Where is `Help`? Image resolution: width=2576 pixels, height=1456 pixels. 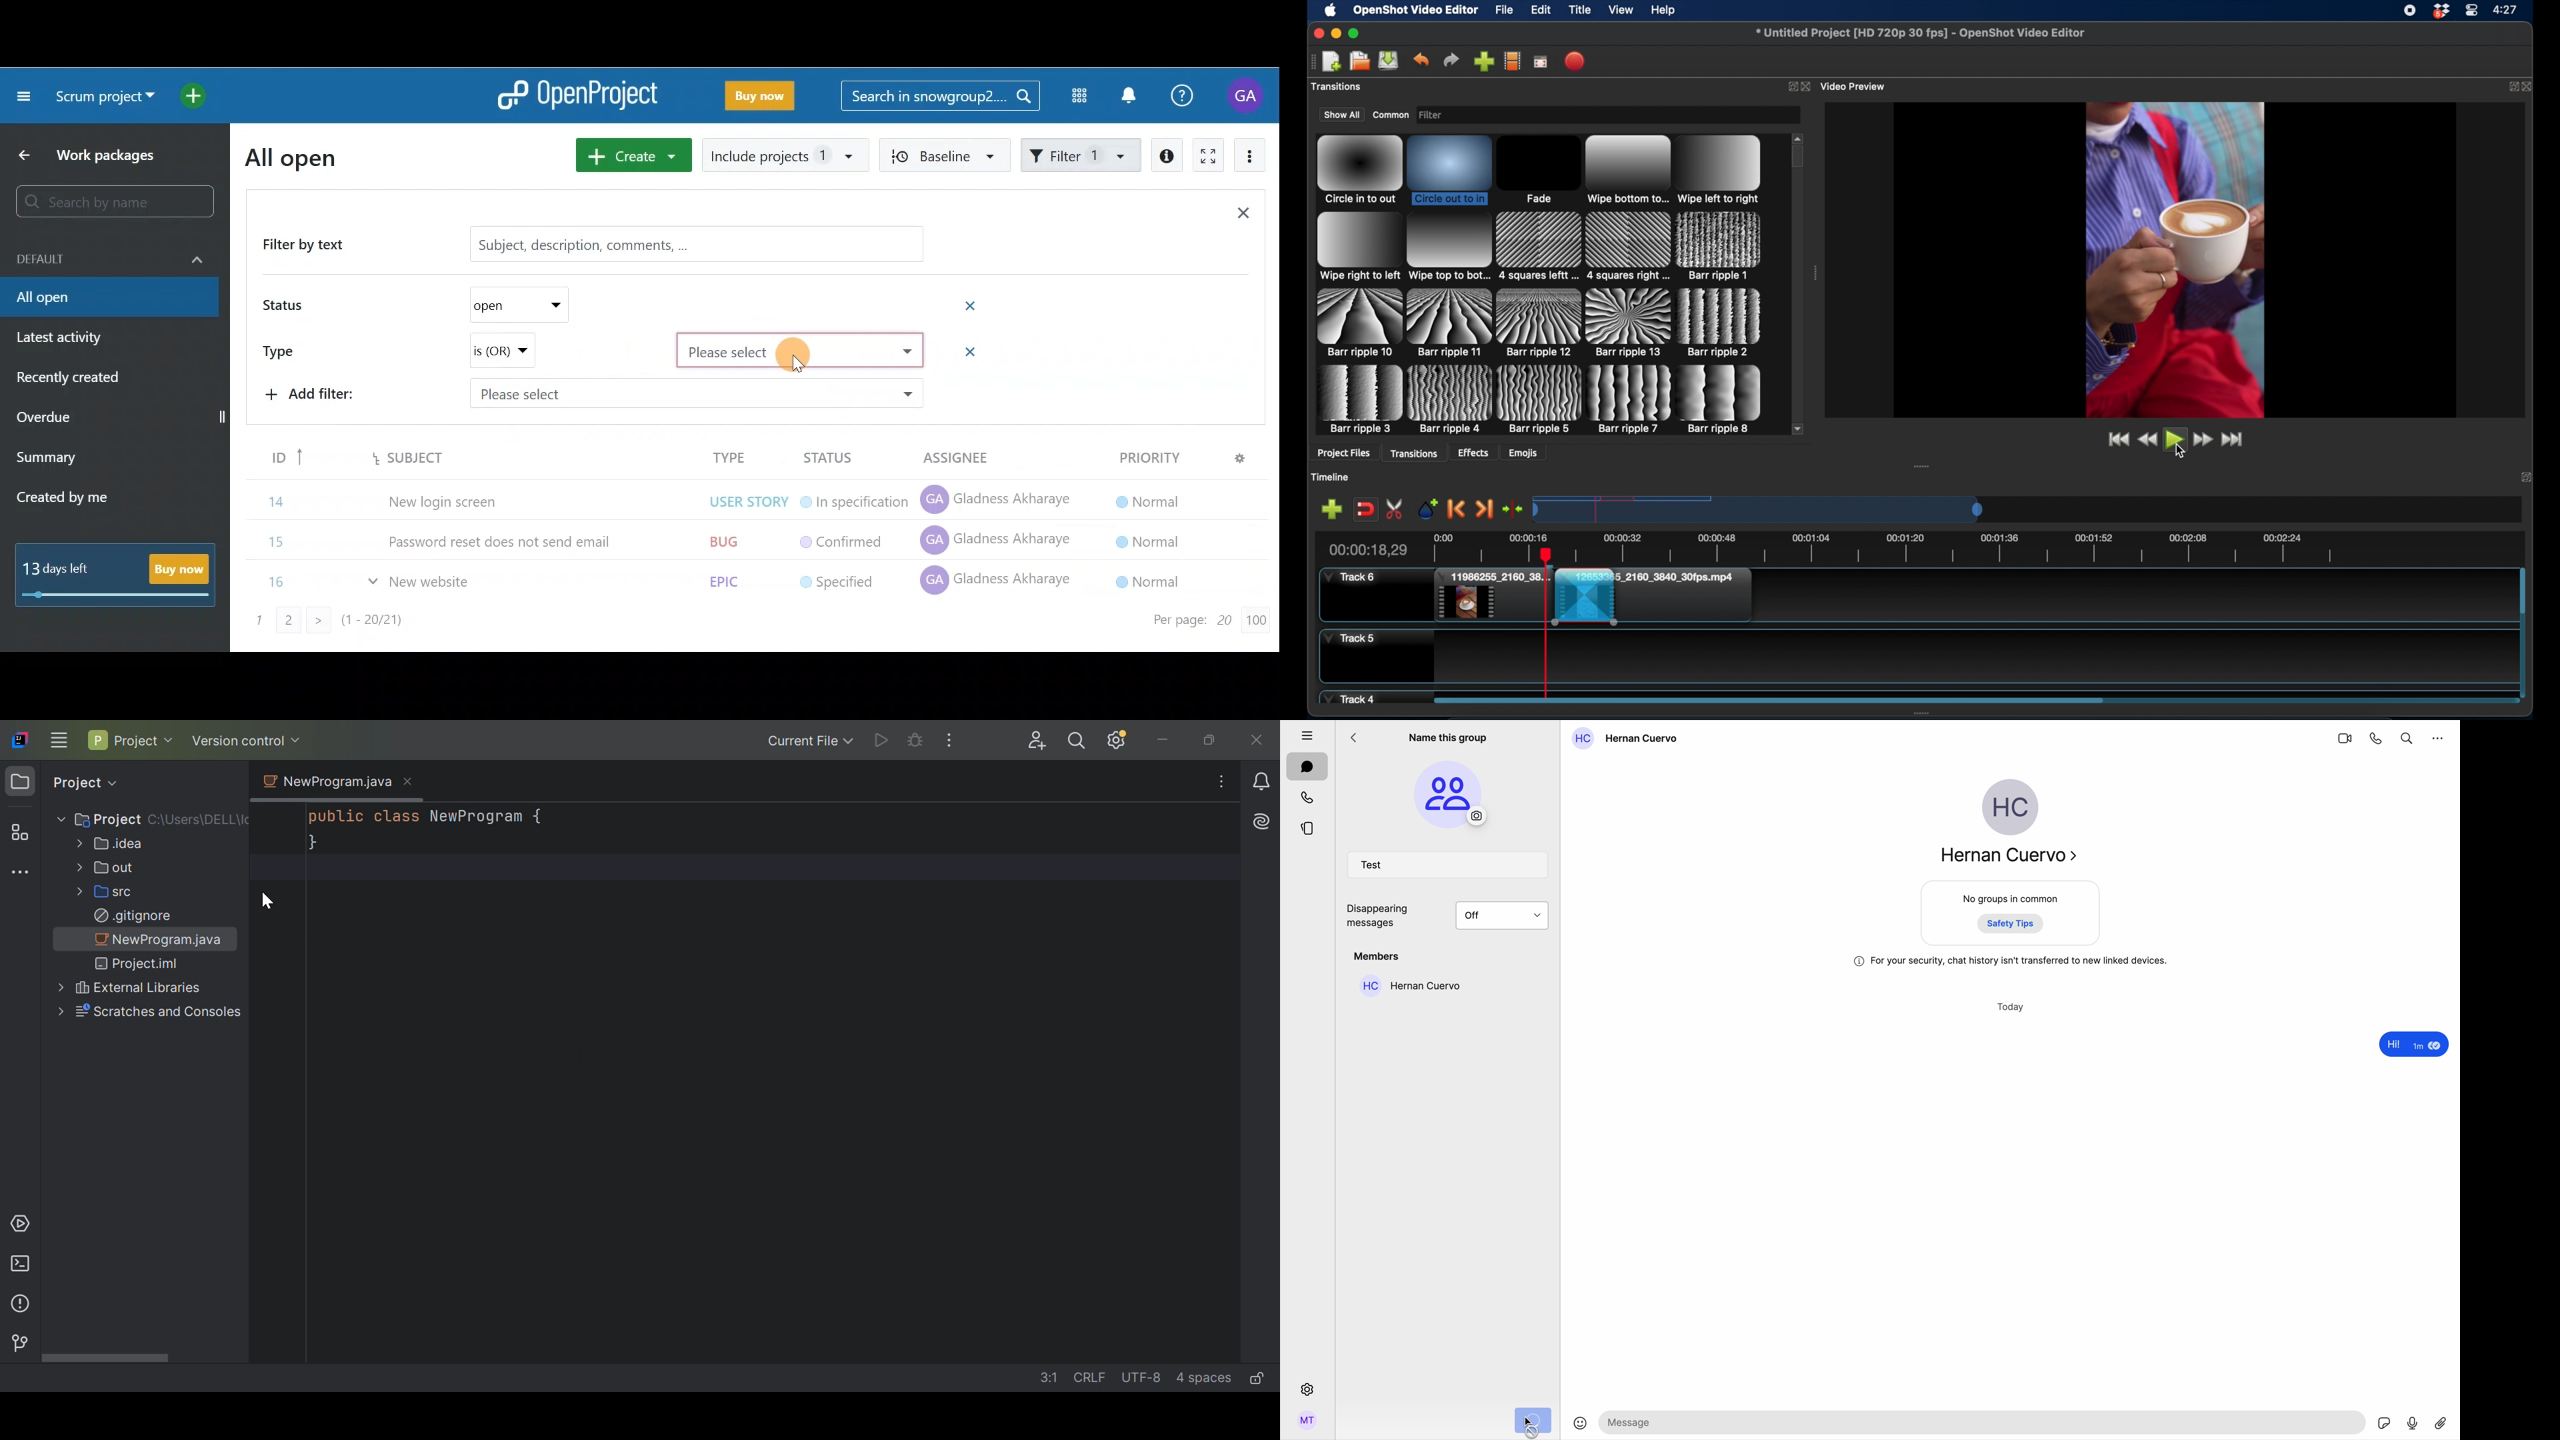
Help is located at coordinates (1193, 96).